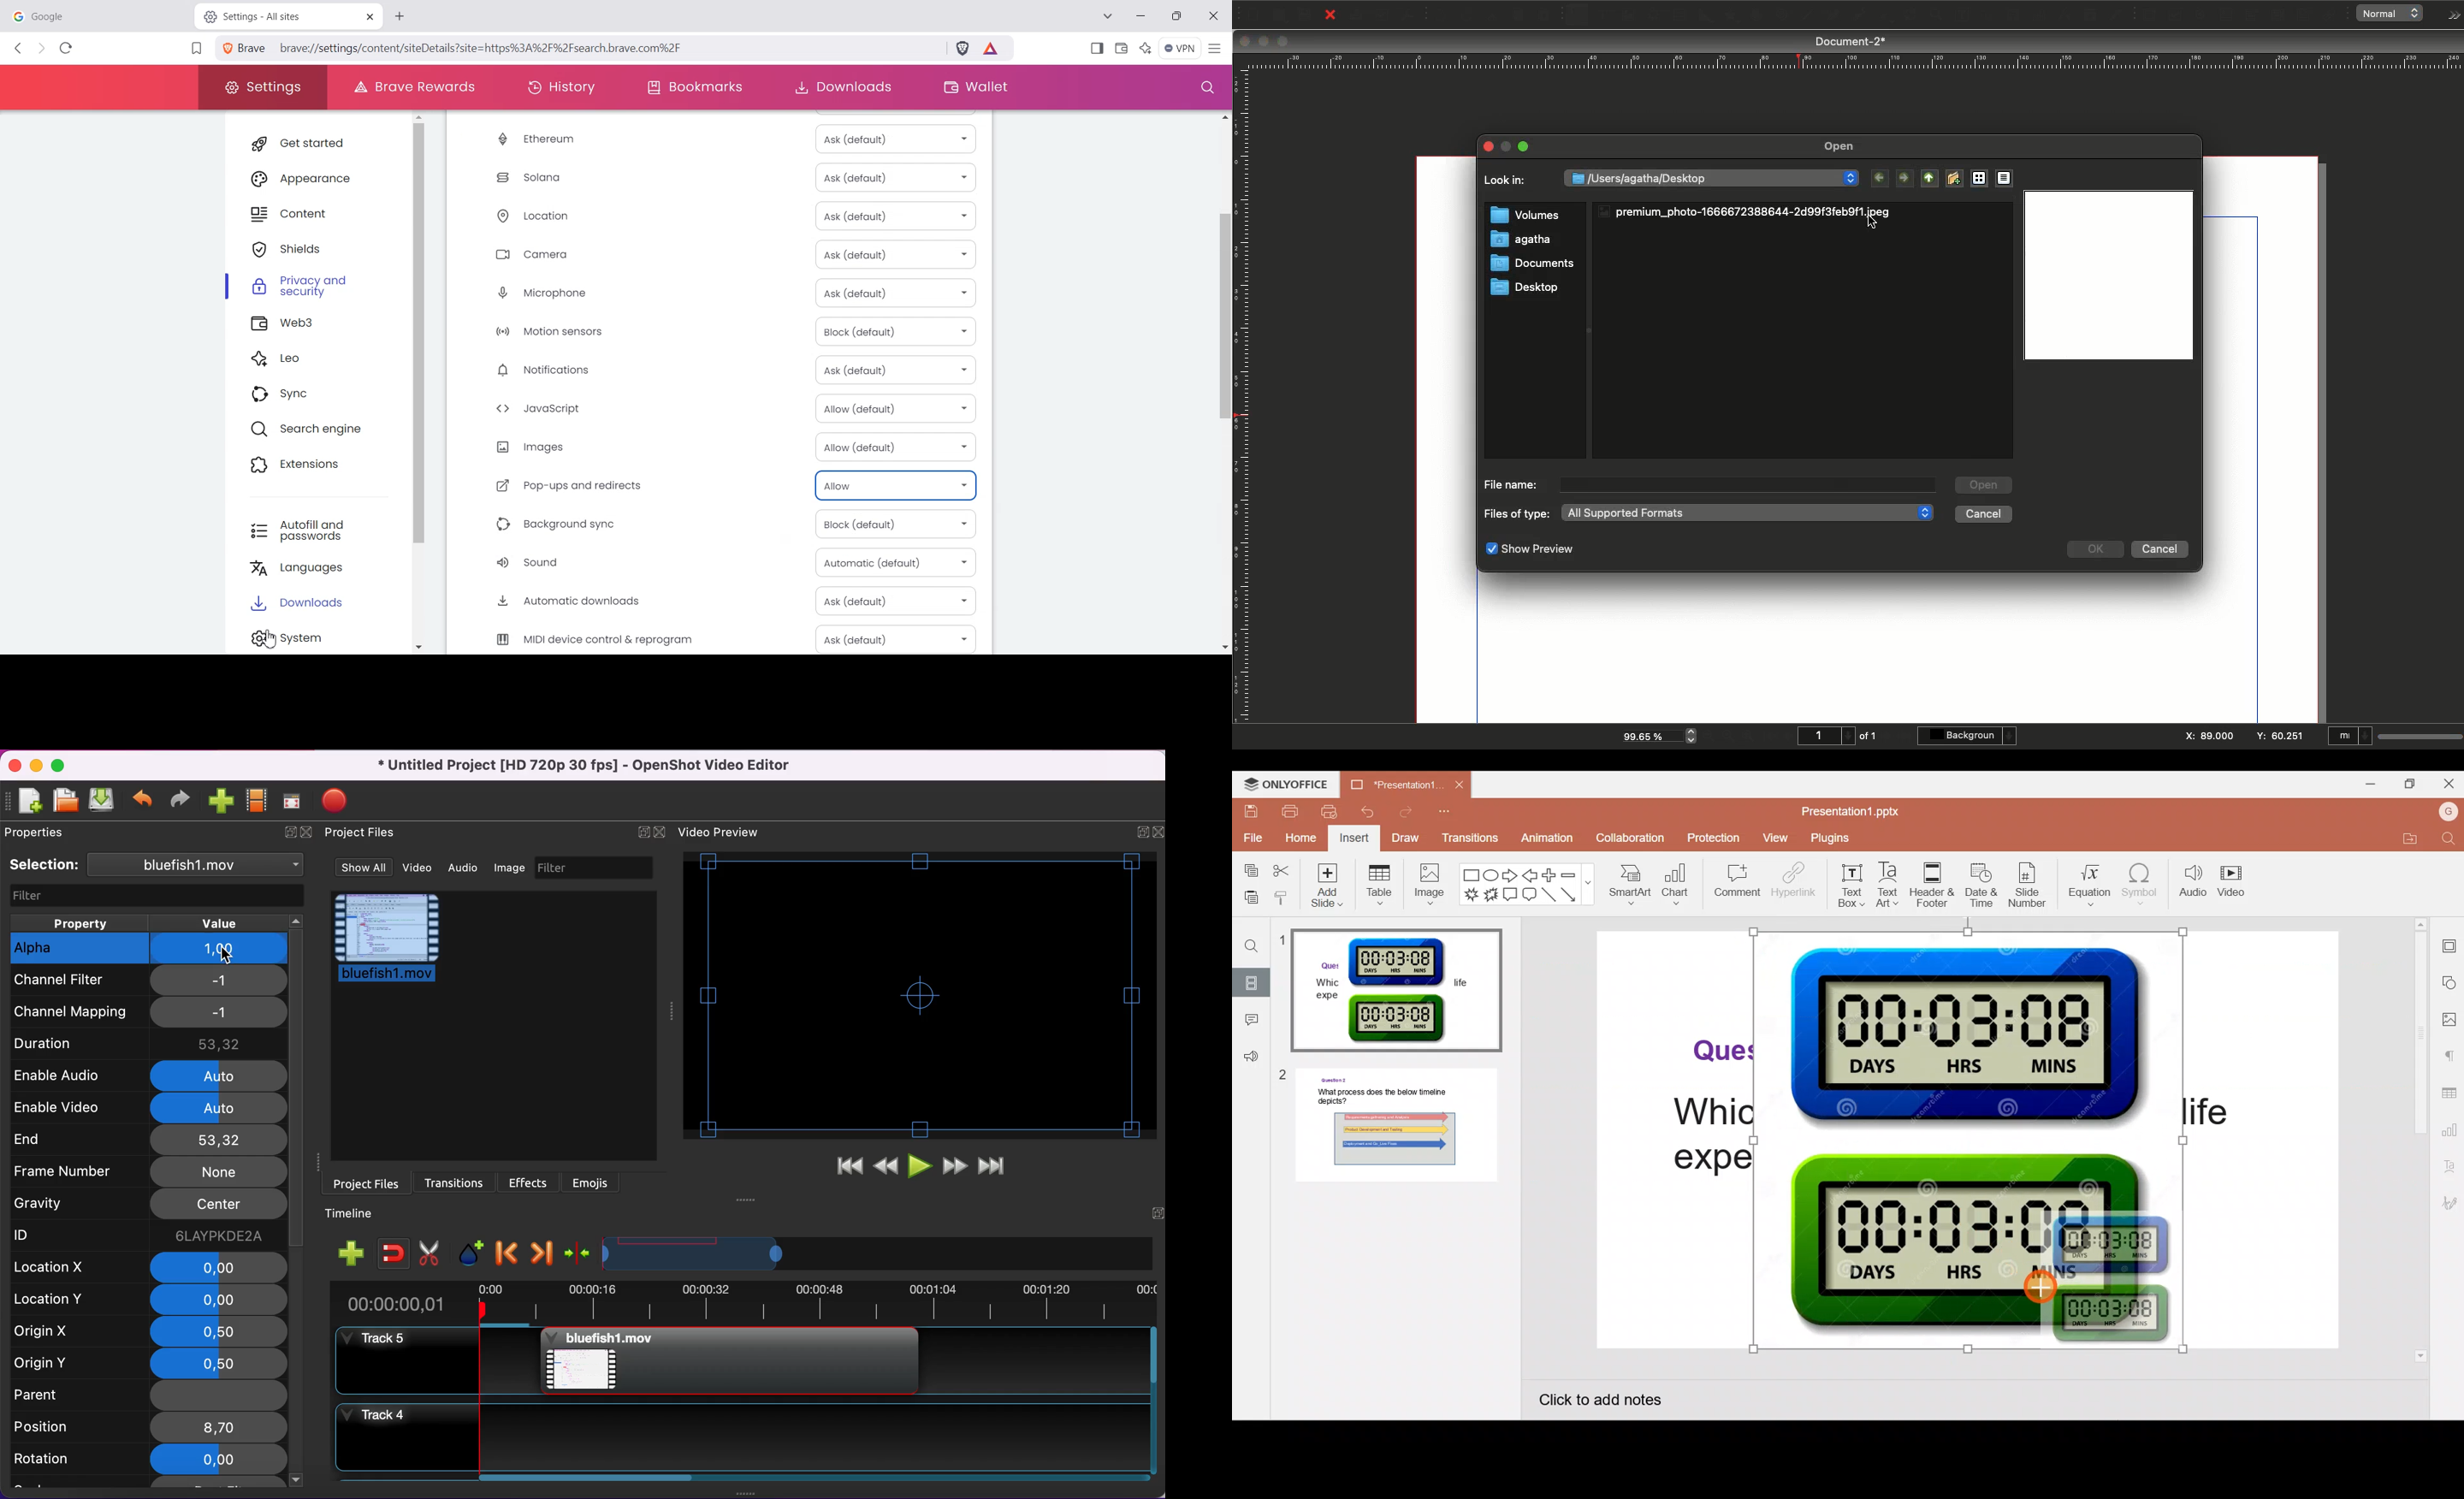 The height and width of the screenshot is (1512, 2464). I want to click on Cursor on inserted image 1, so click(2042, 1283).